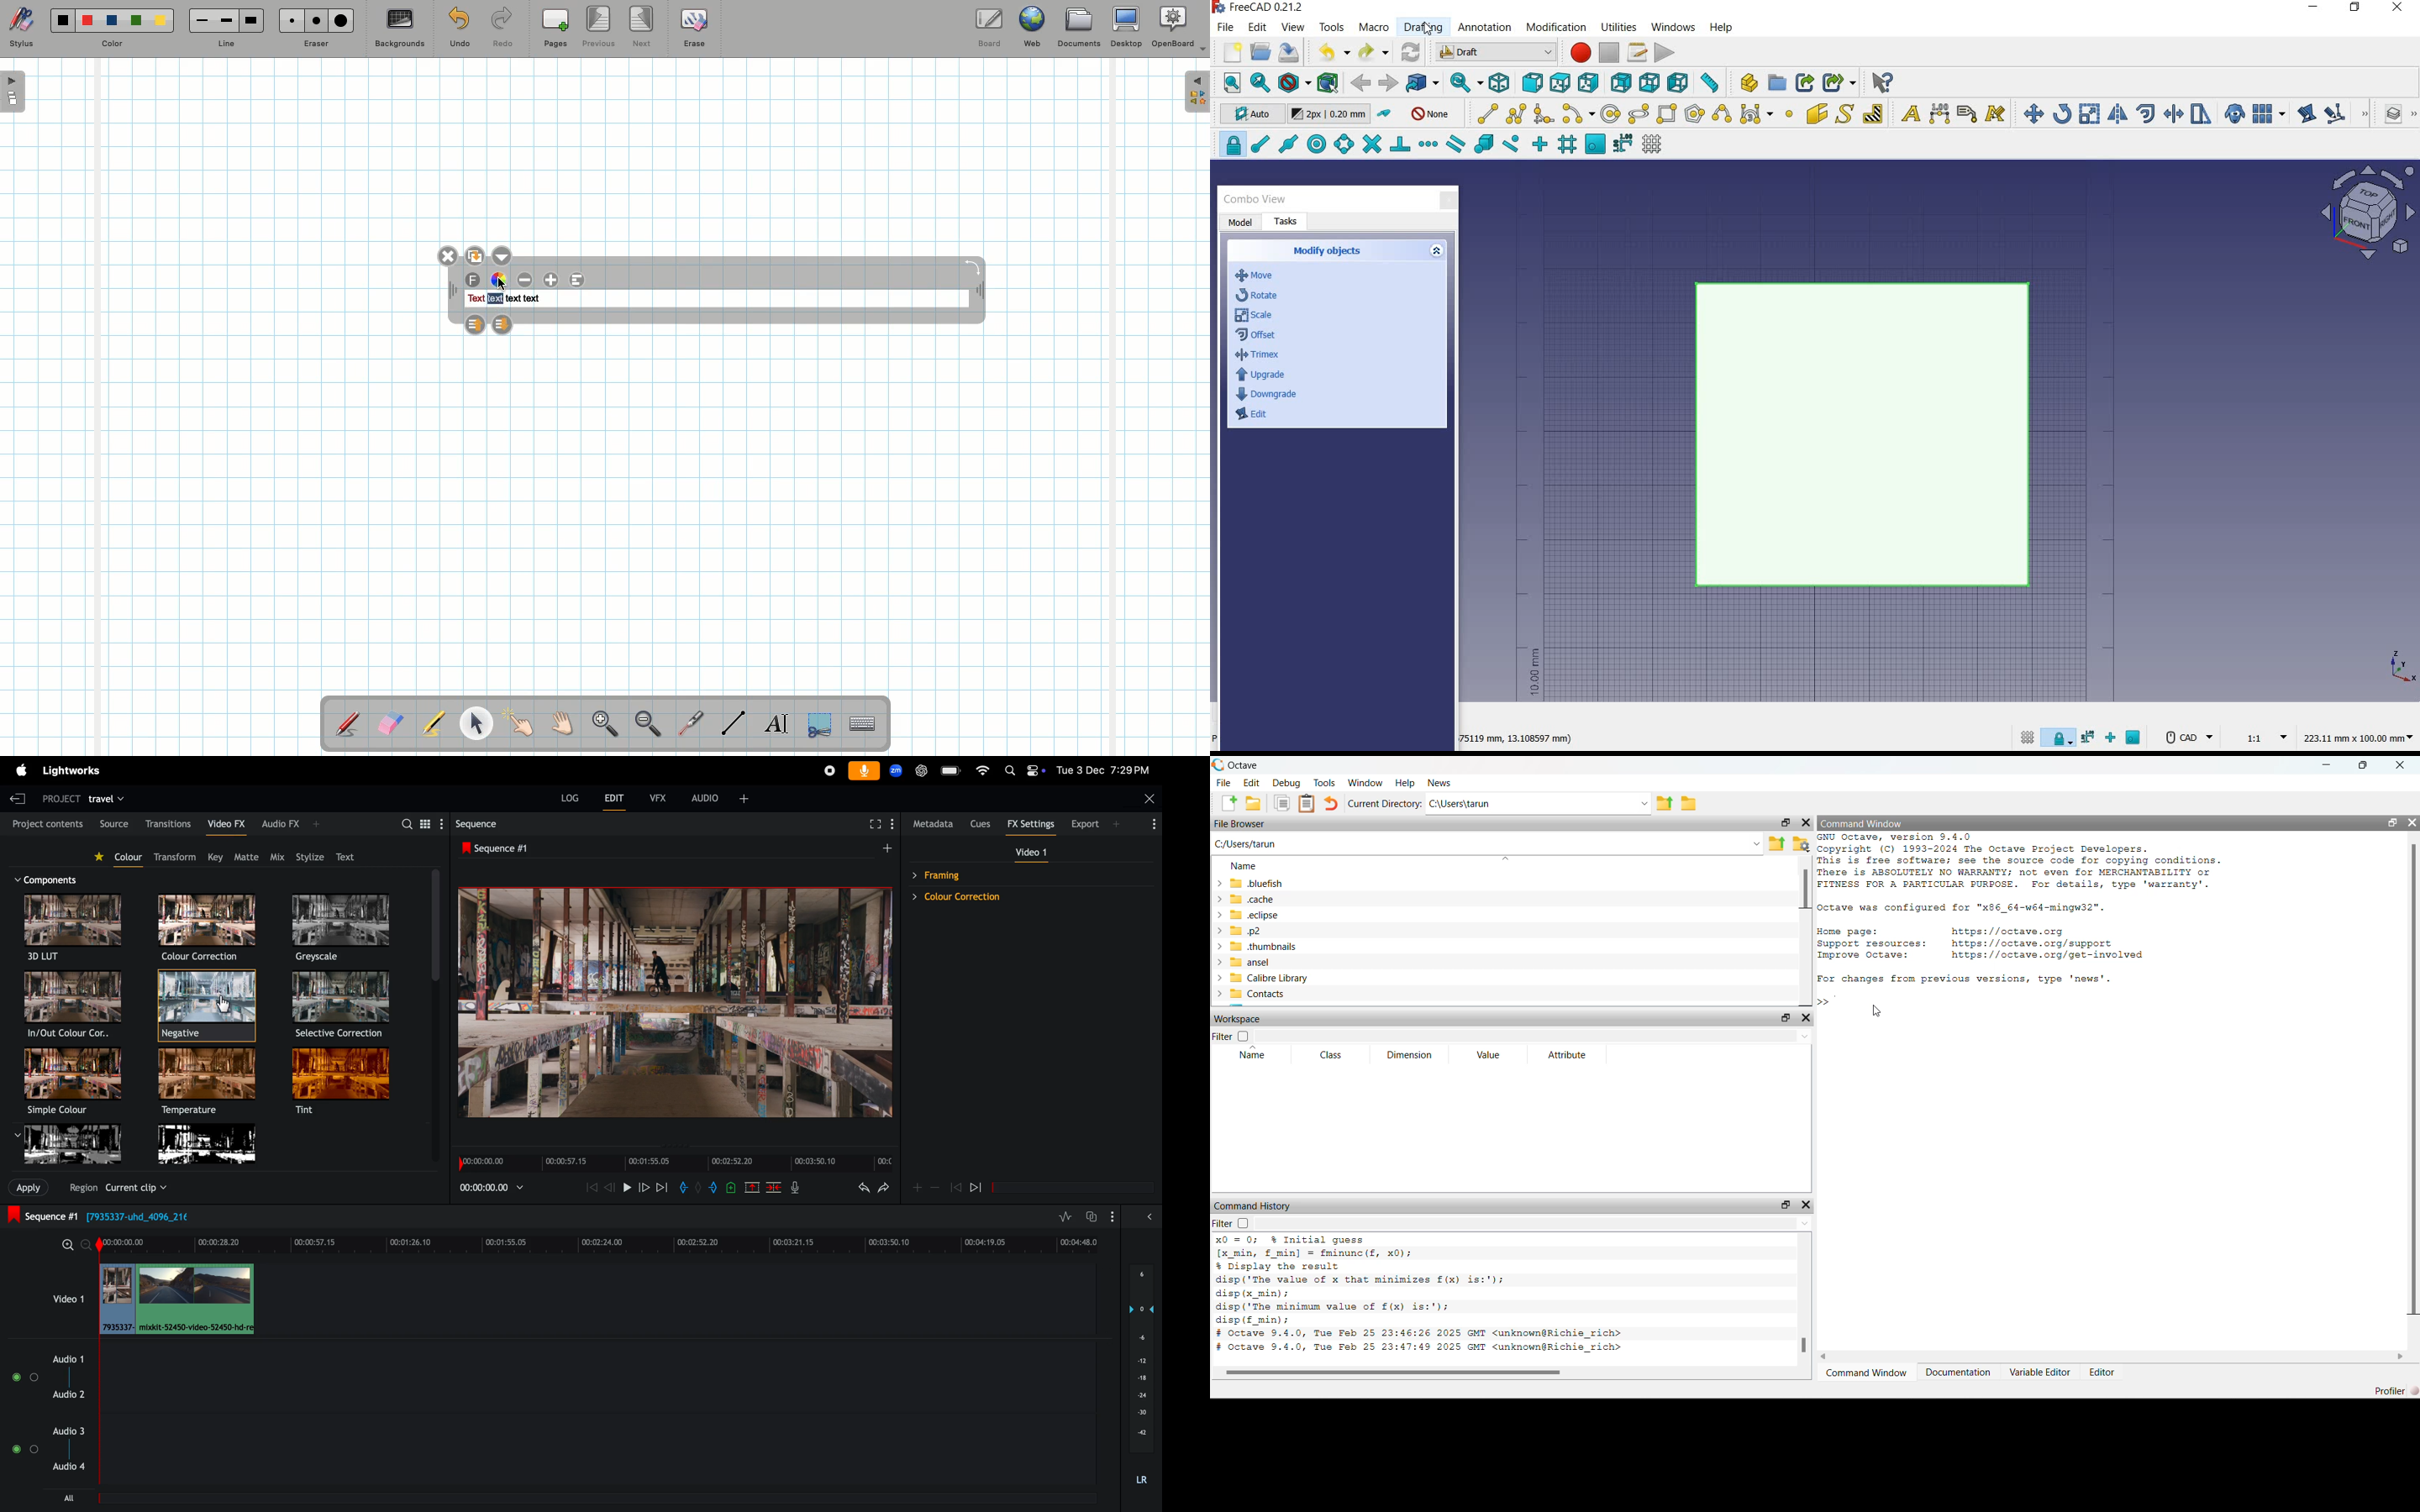 This screenshot has height=1512, width=2436. I want to click on snap intersection, so click(1370, 145).